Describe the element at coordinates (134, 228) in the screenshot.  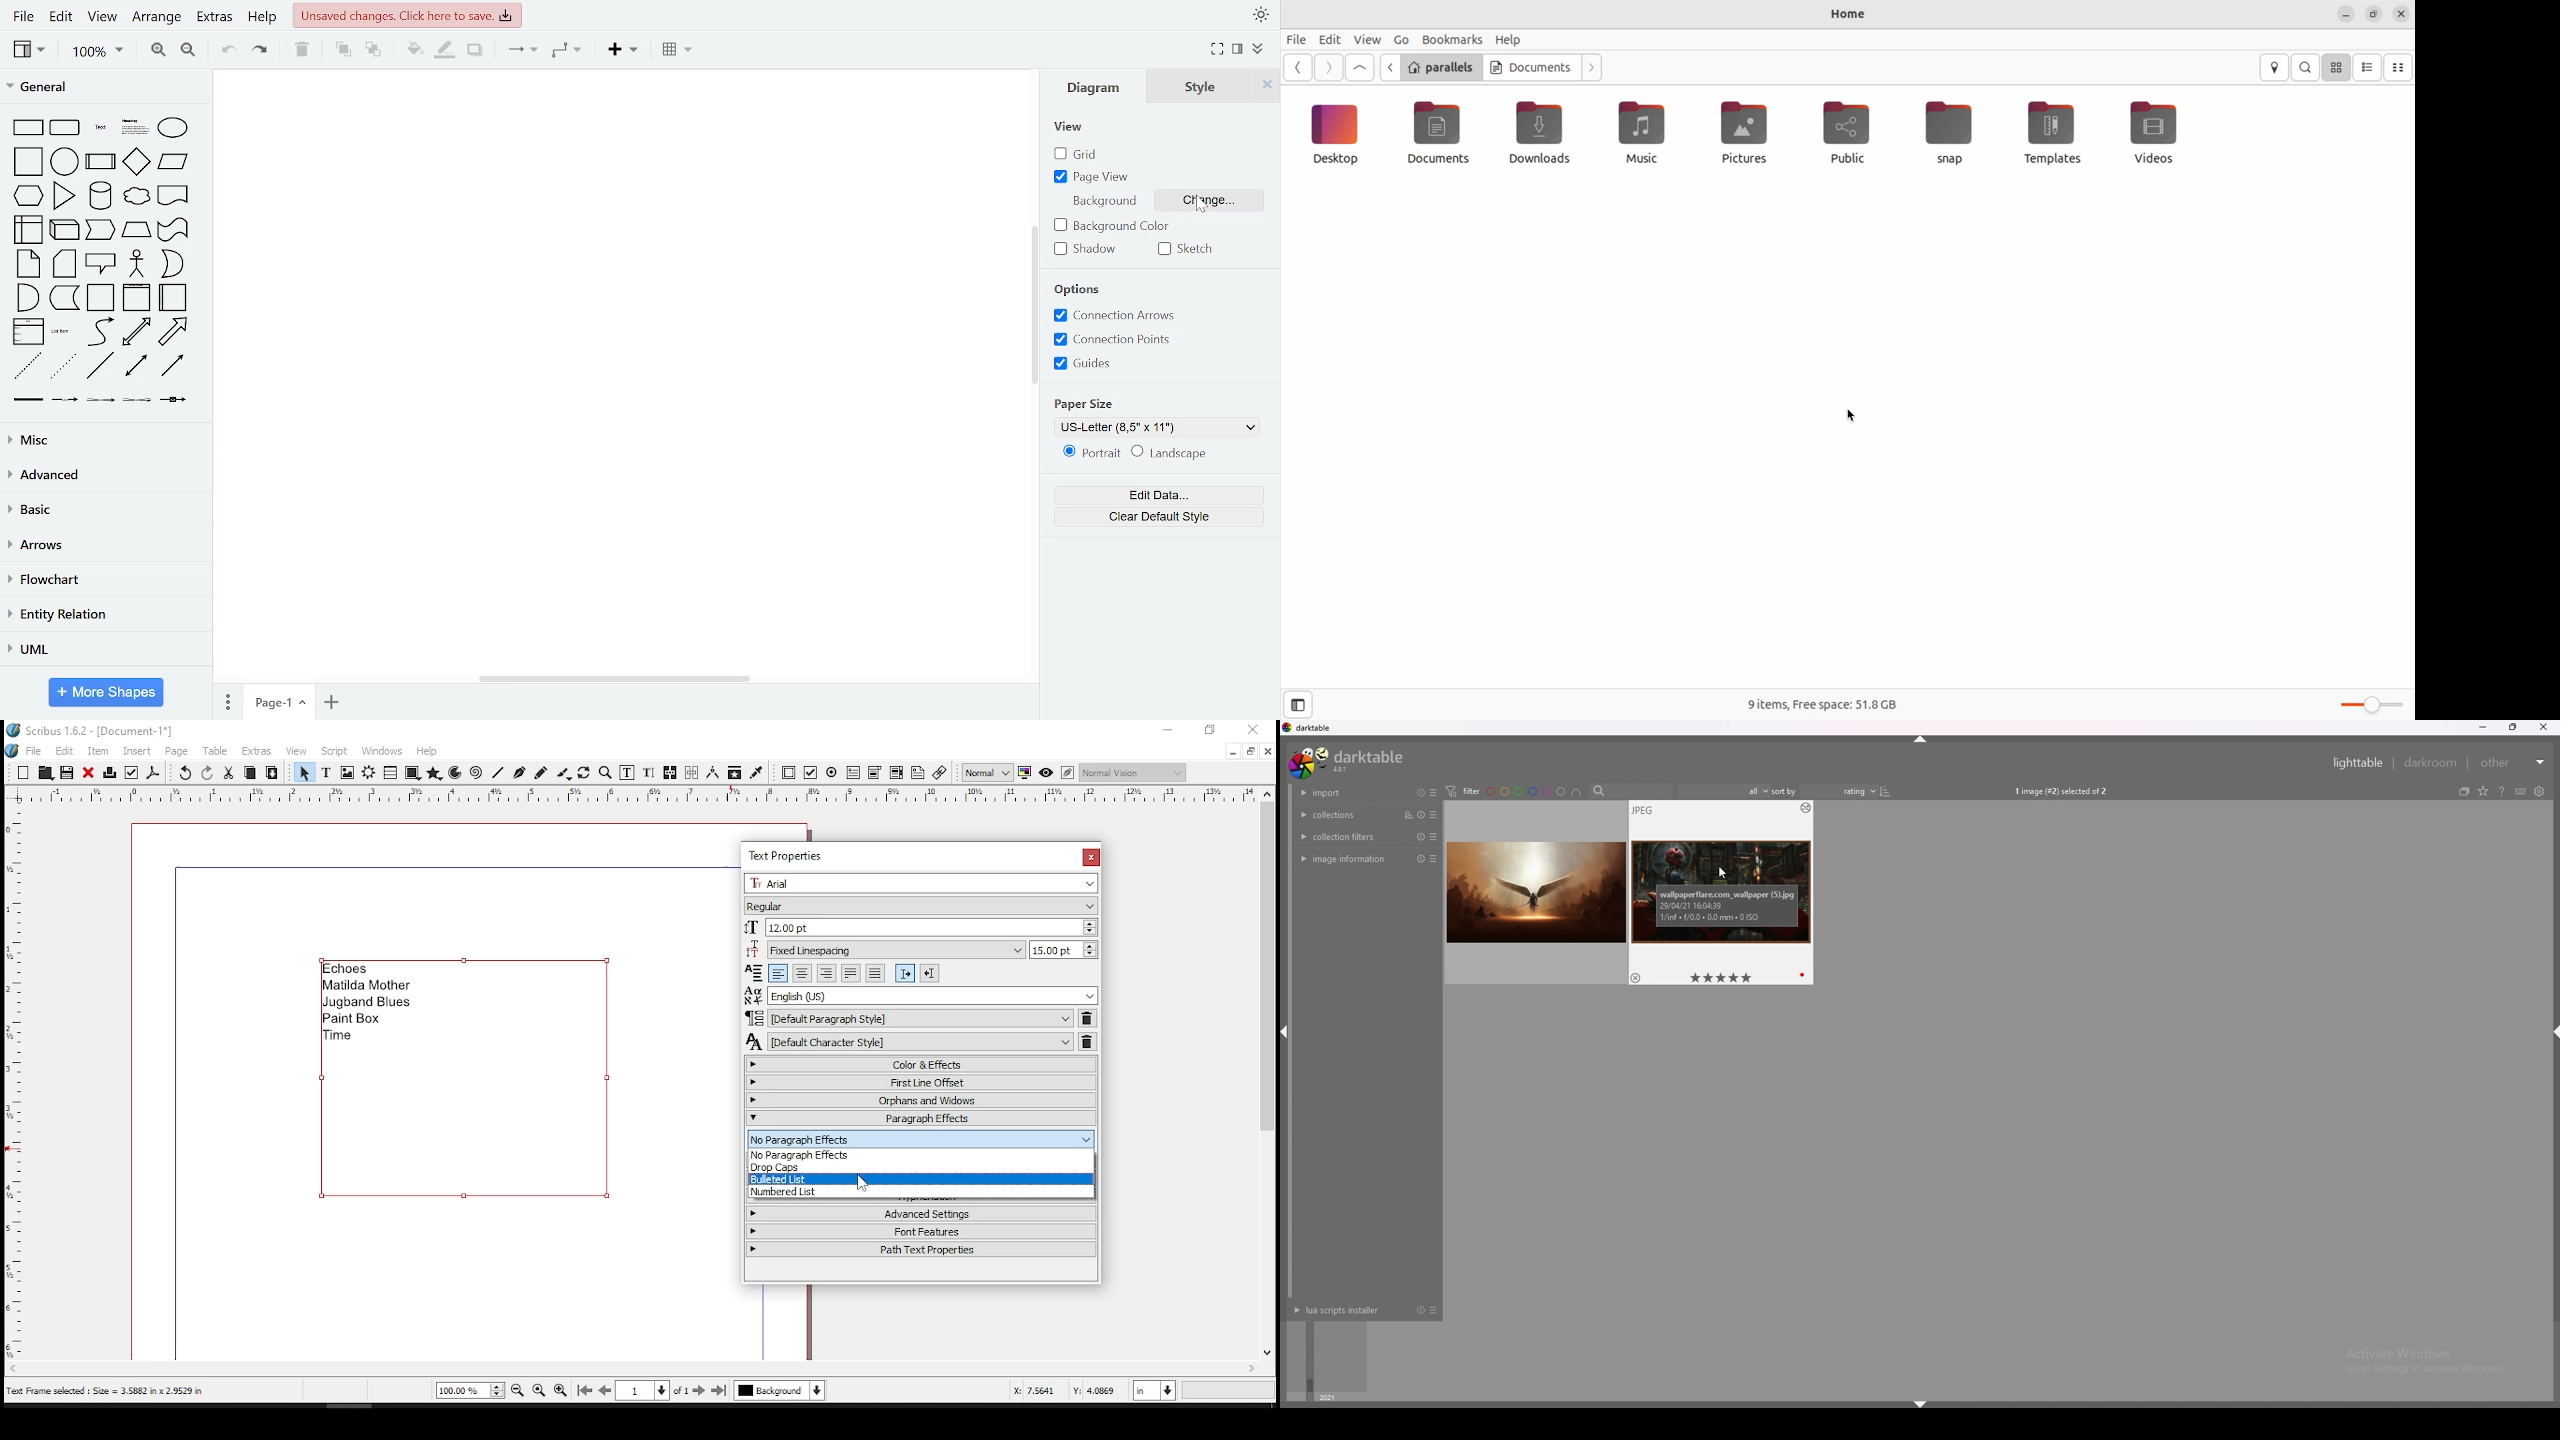
I see `general shapes` at that location.